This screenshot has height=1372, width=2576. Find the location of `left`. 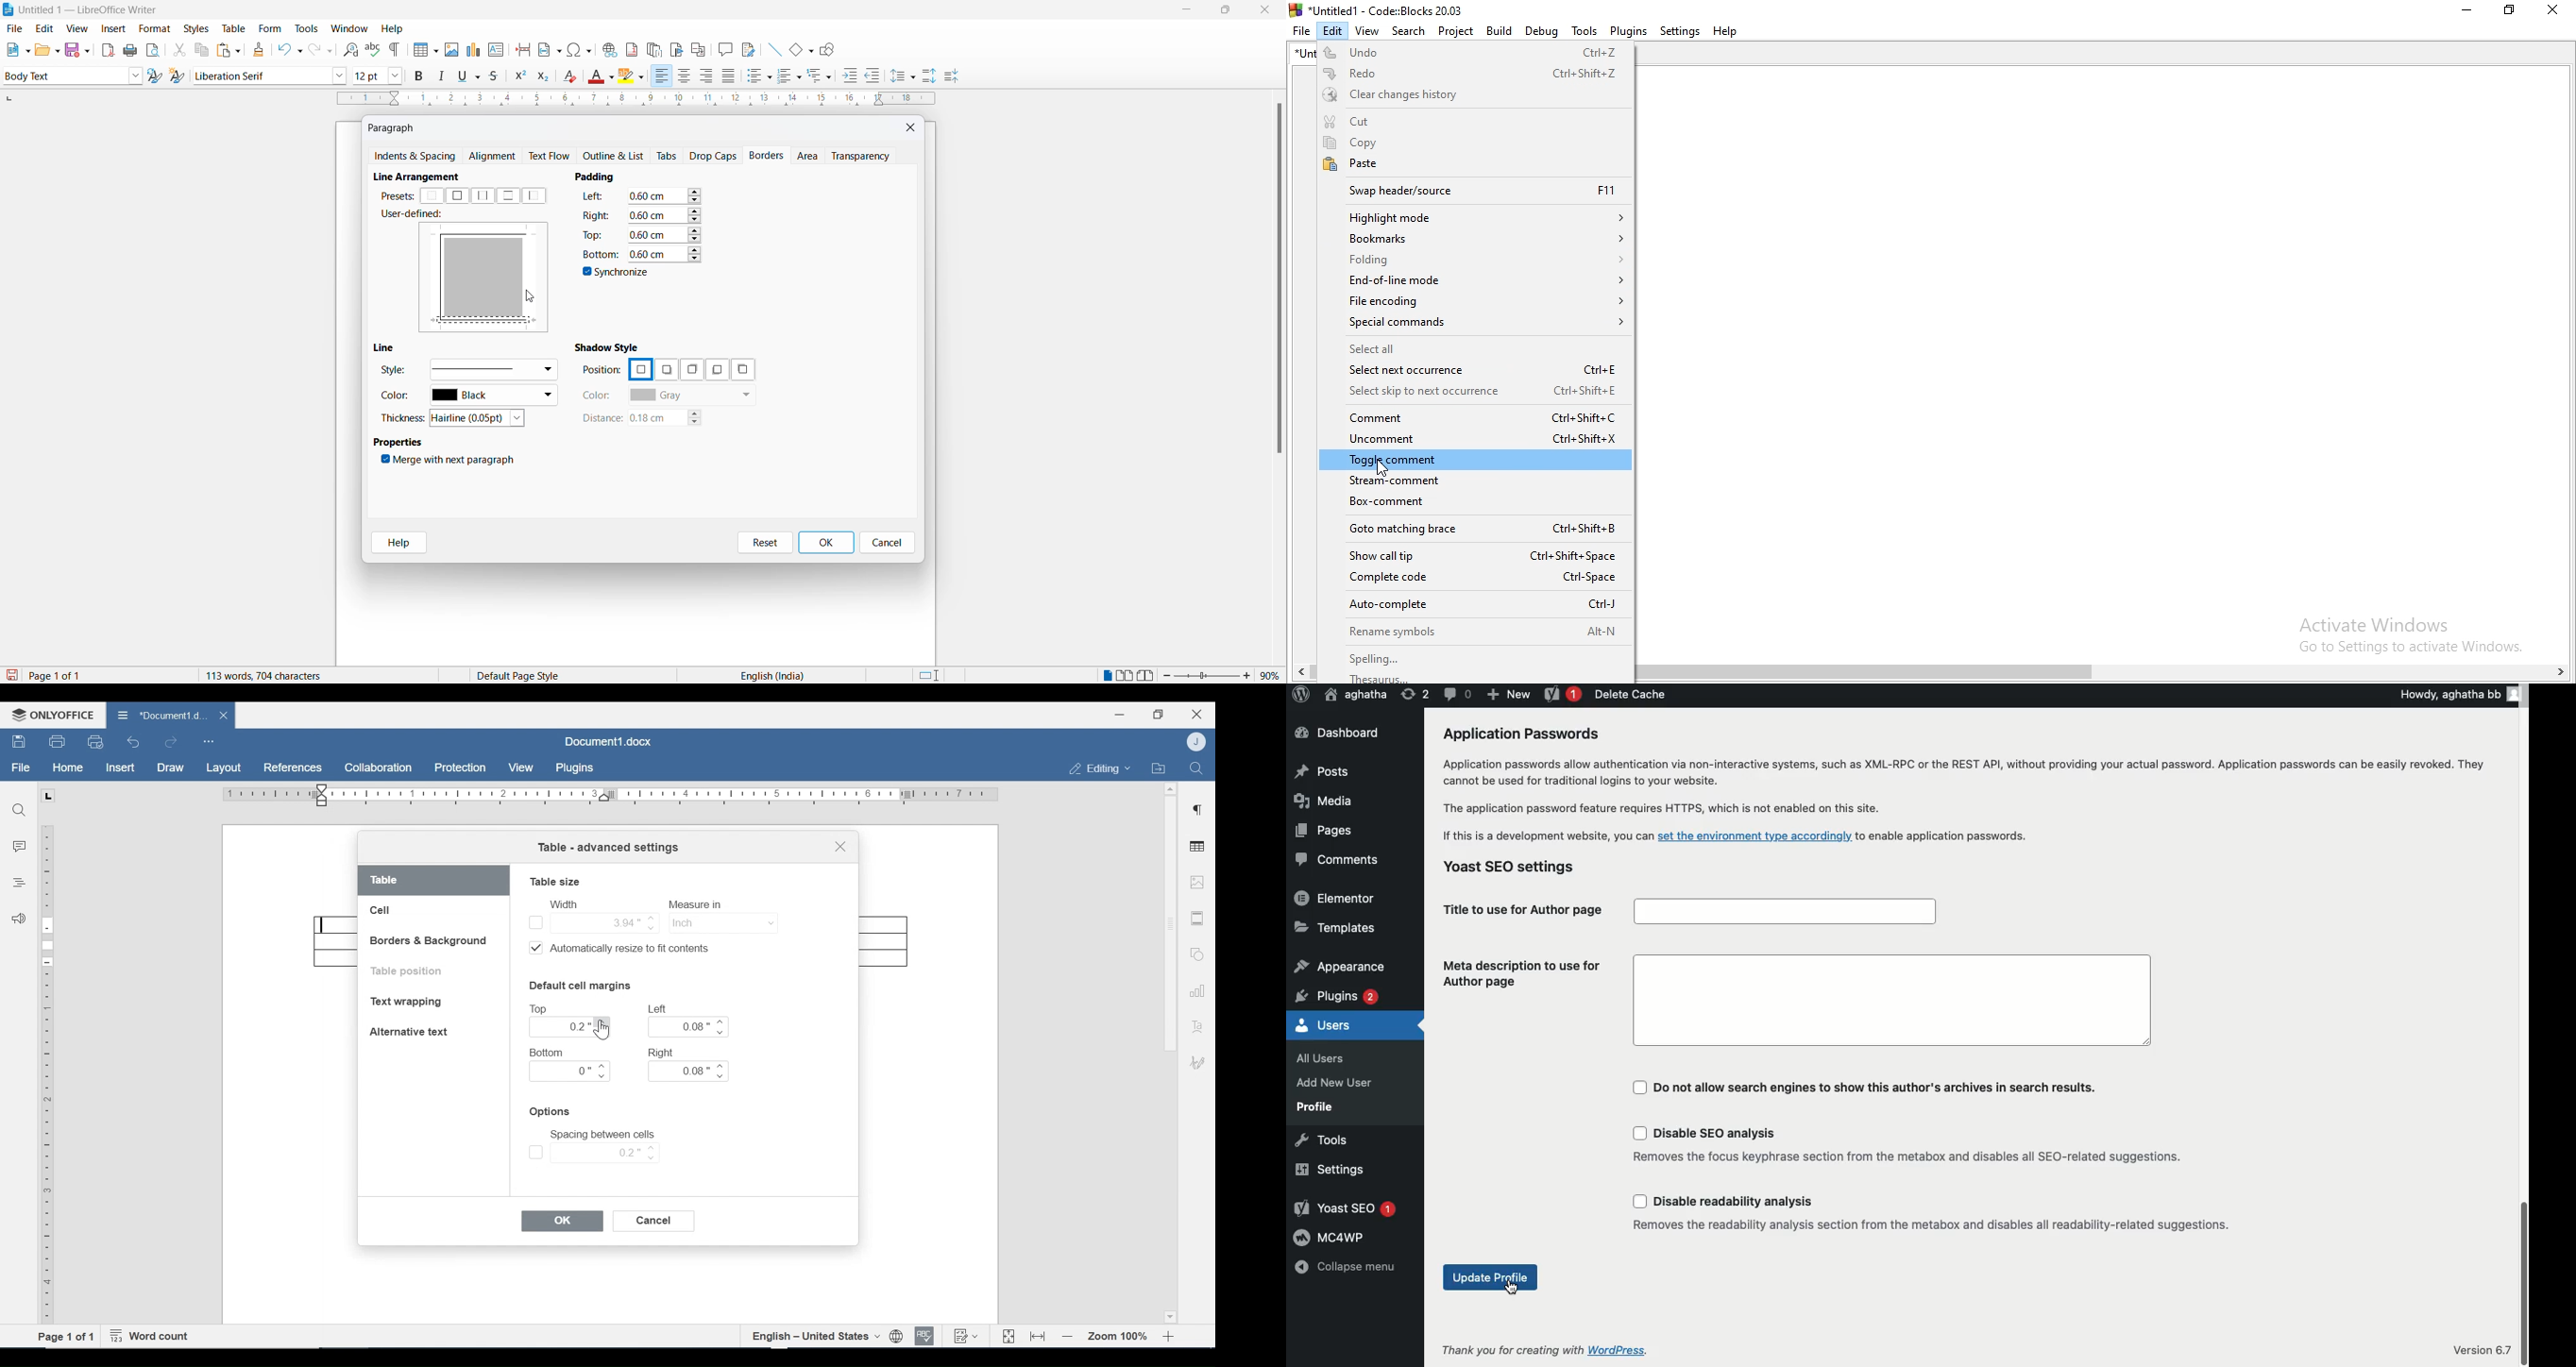

left is located at coordinates (538, 196).